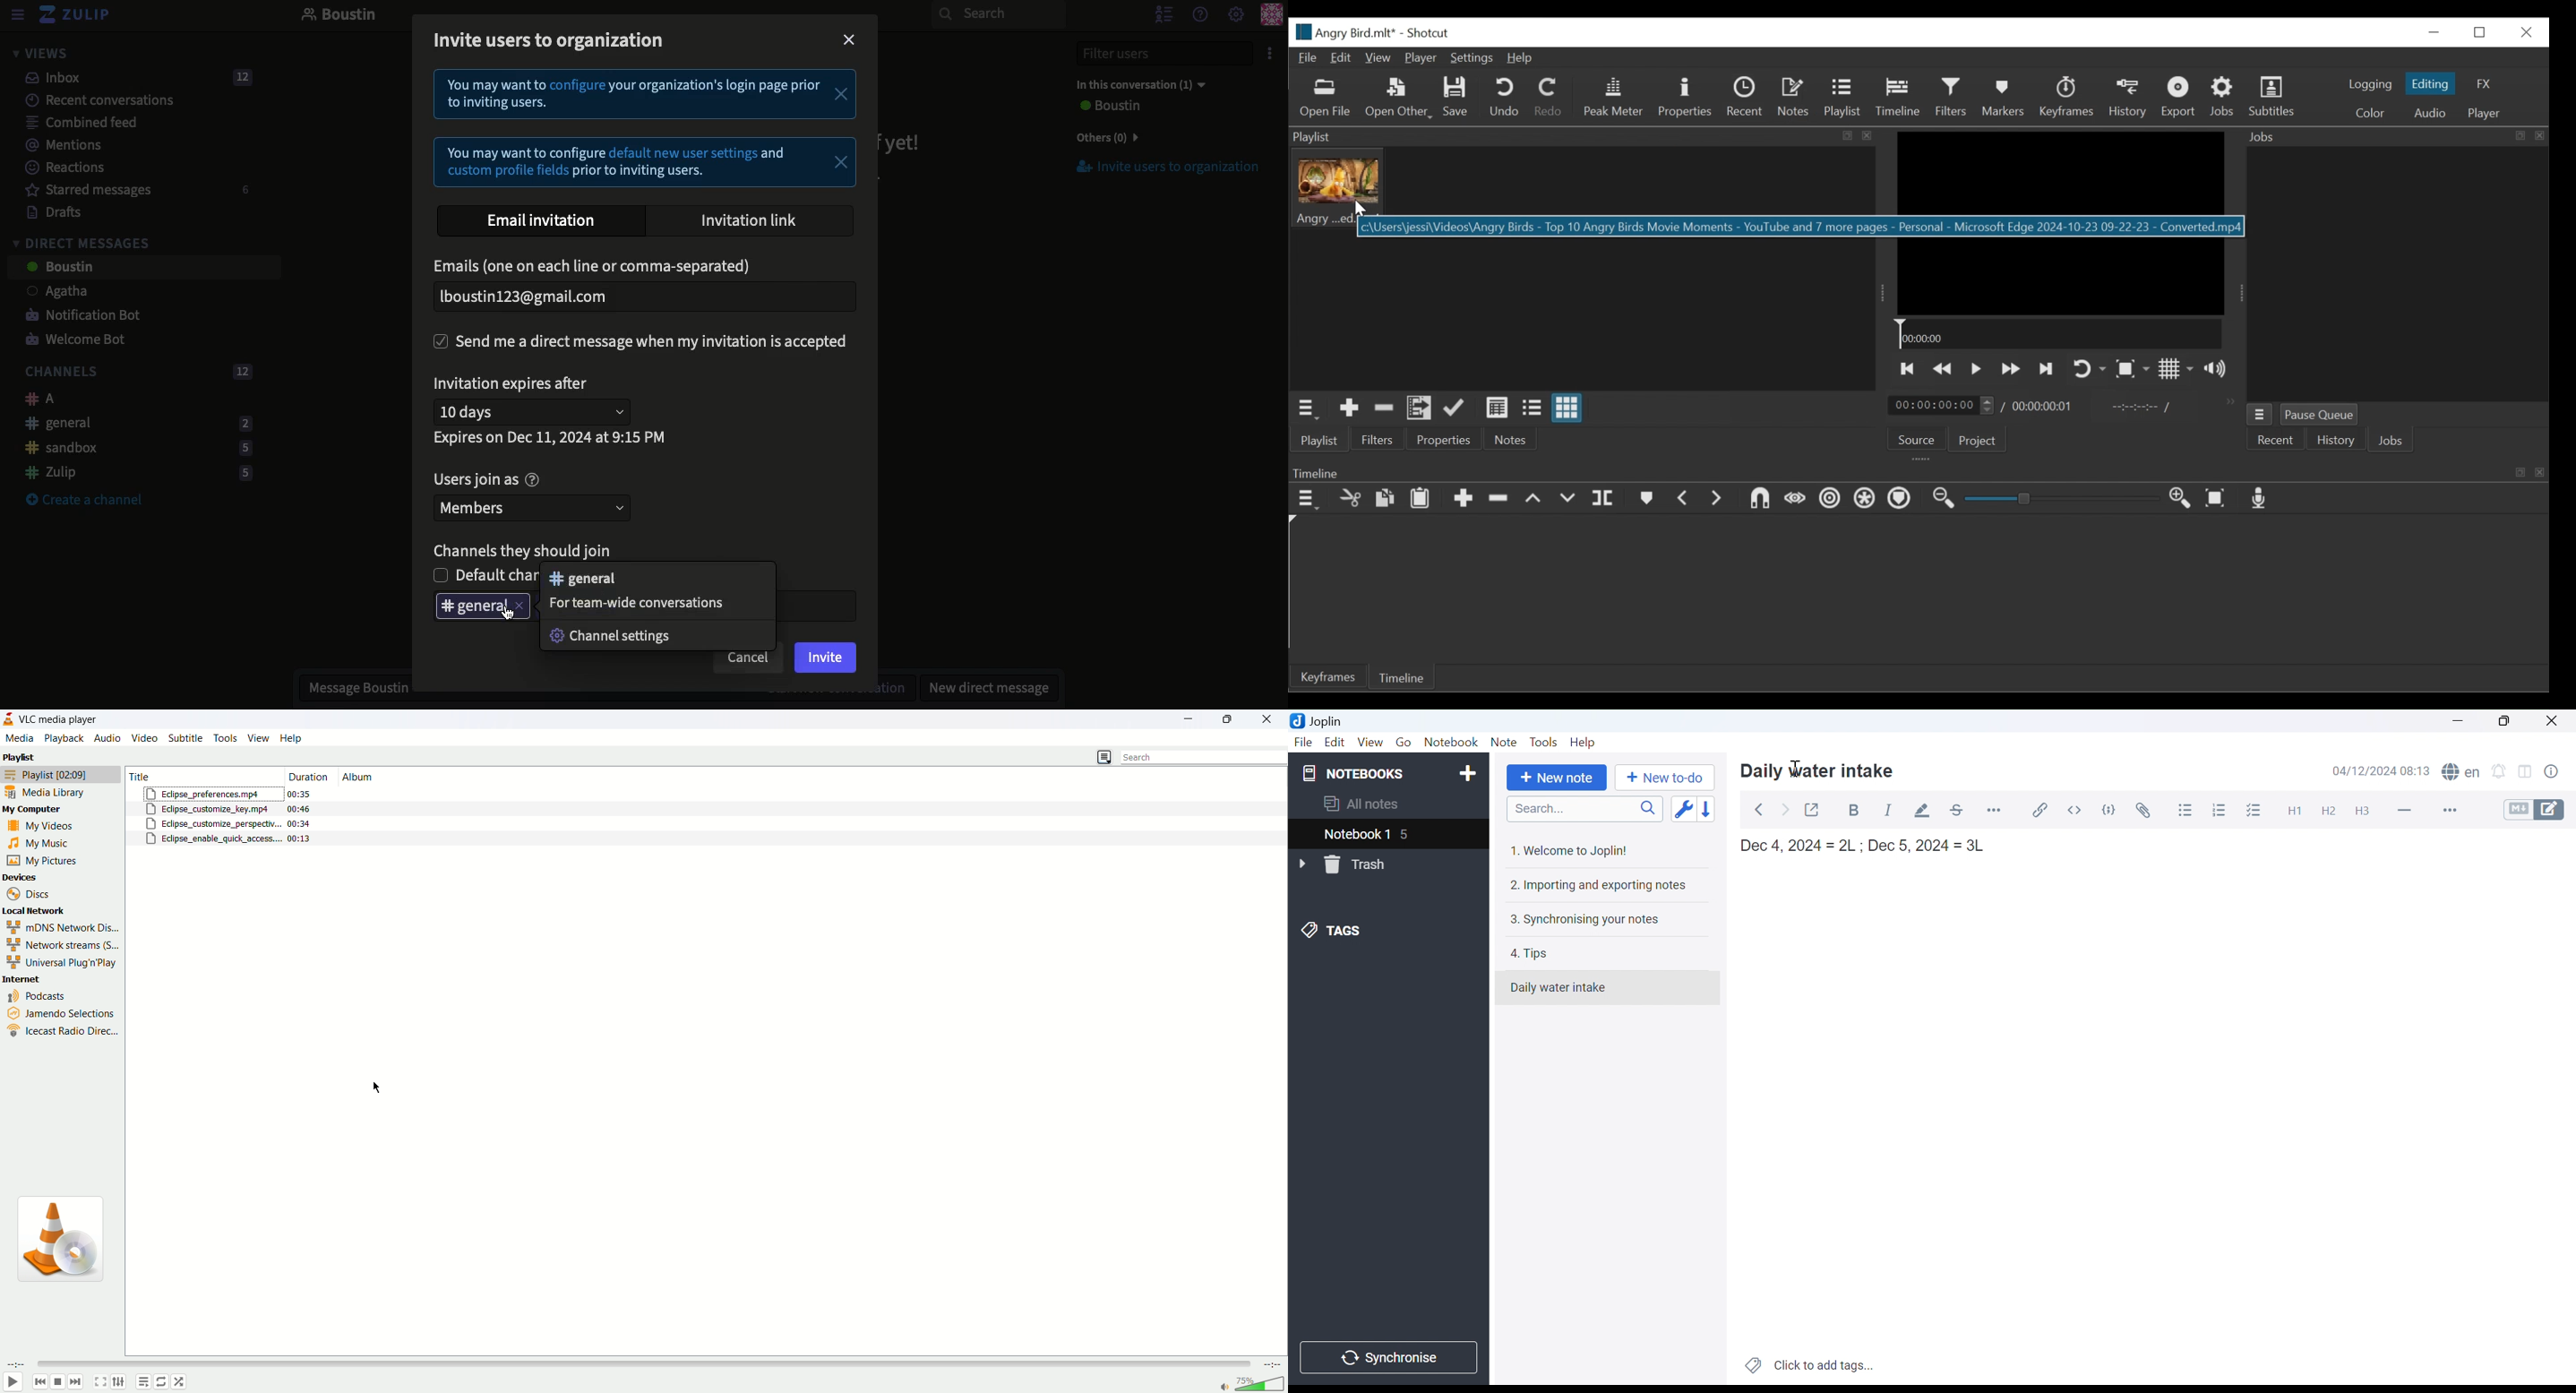 This screenshot has height=1400, width=2576. Describe the element at coordinates (2382, 771) in the screenshot. I see `04/12/2024 08:13` at that location.